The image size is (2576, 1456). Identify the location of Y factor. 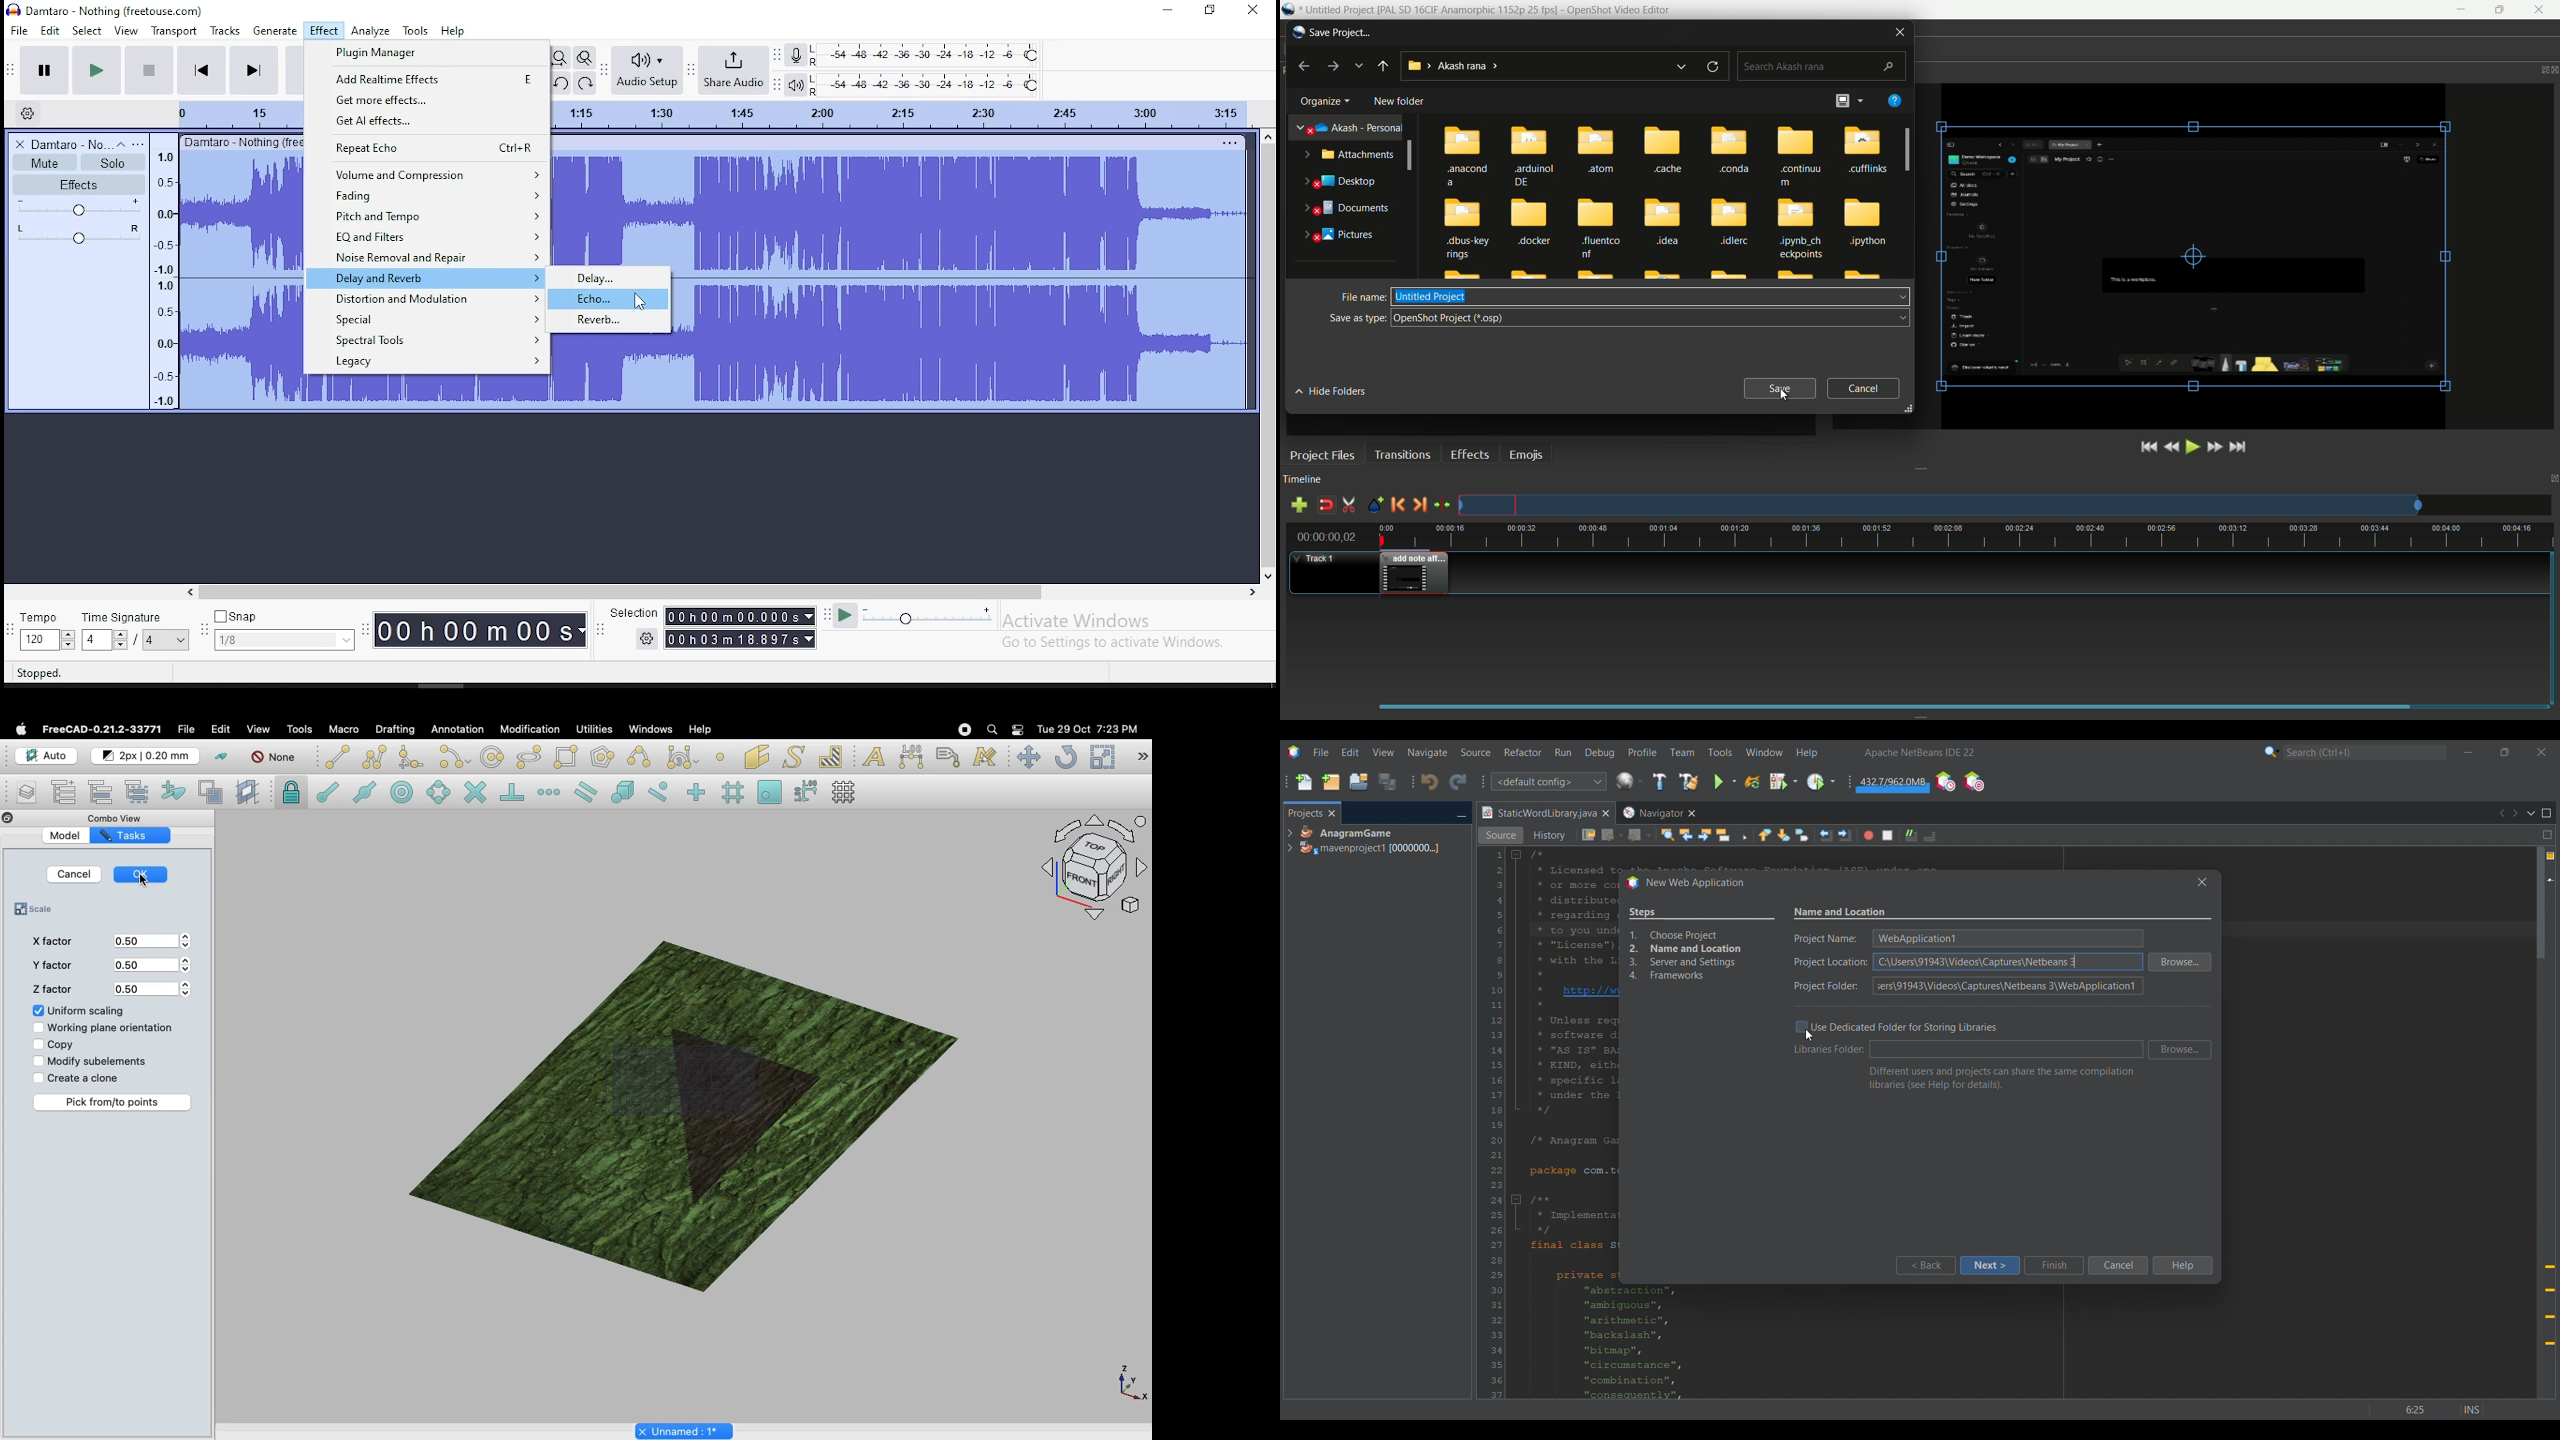
(50, 968).